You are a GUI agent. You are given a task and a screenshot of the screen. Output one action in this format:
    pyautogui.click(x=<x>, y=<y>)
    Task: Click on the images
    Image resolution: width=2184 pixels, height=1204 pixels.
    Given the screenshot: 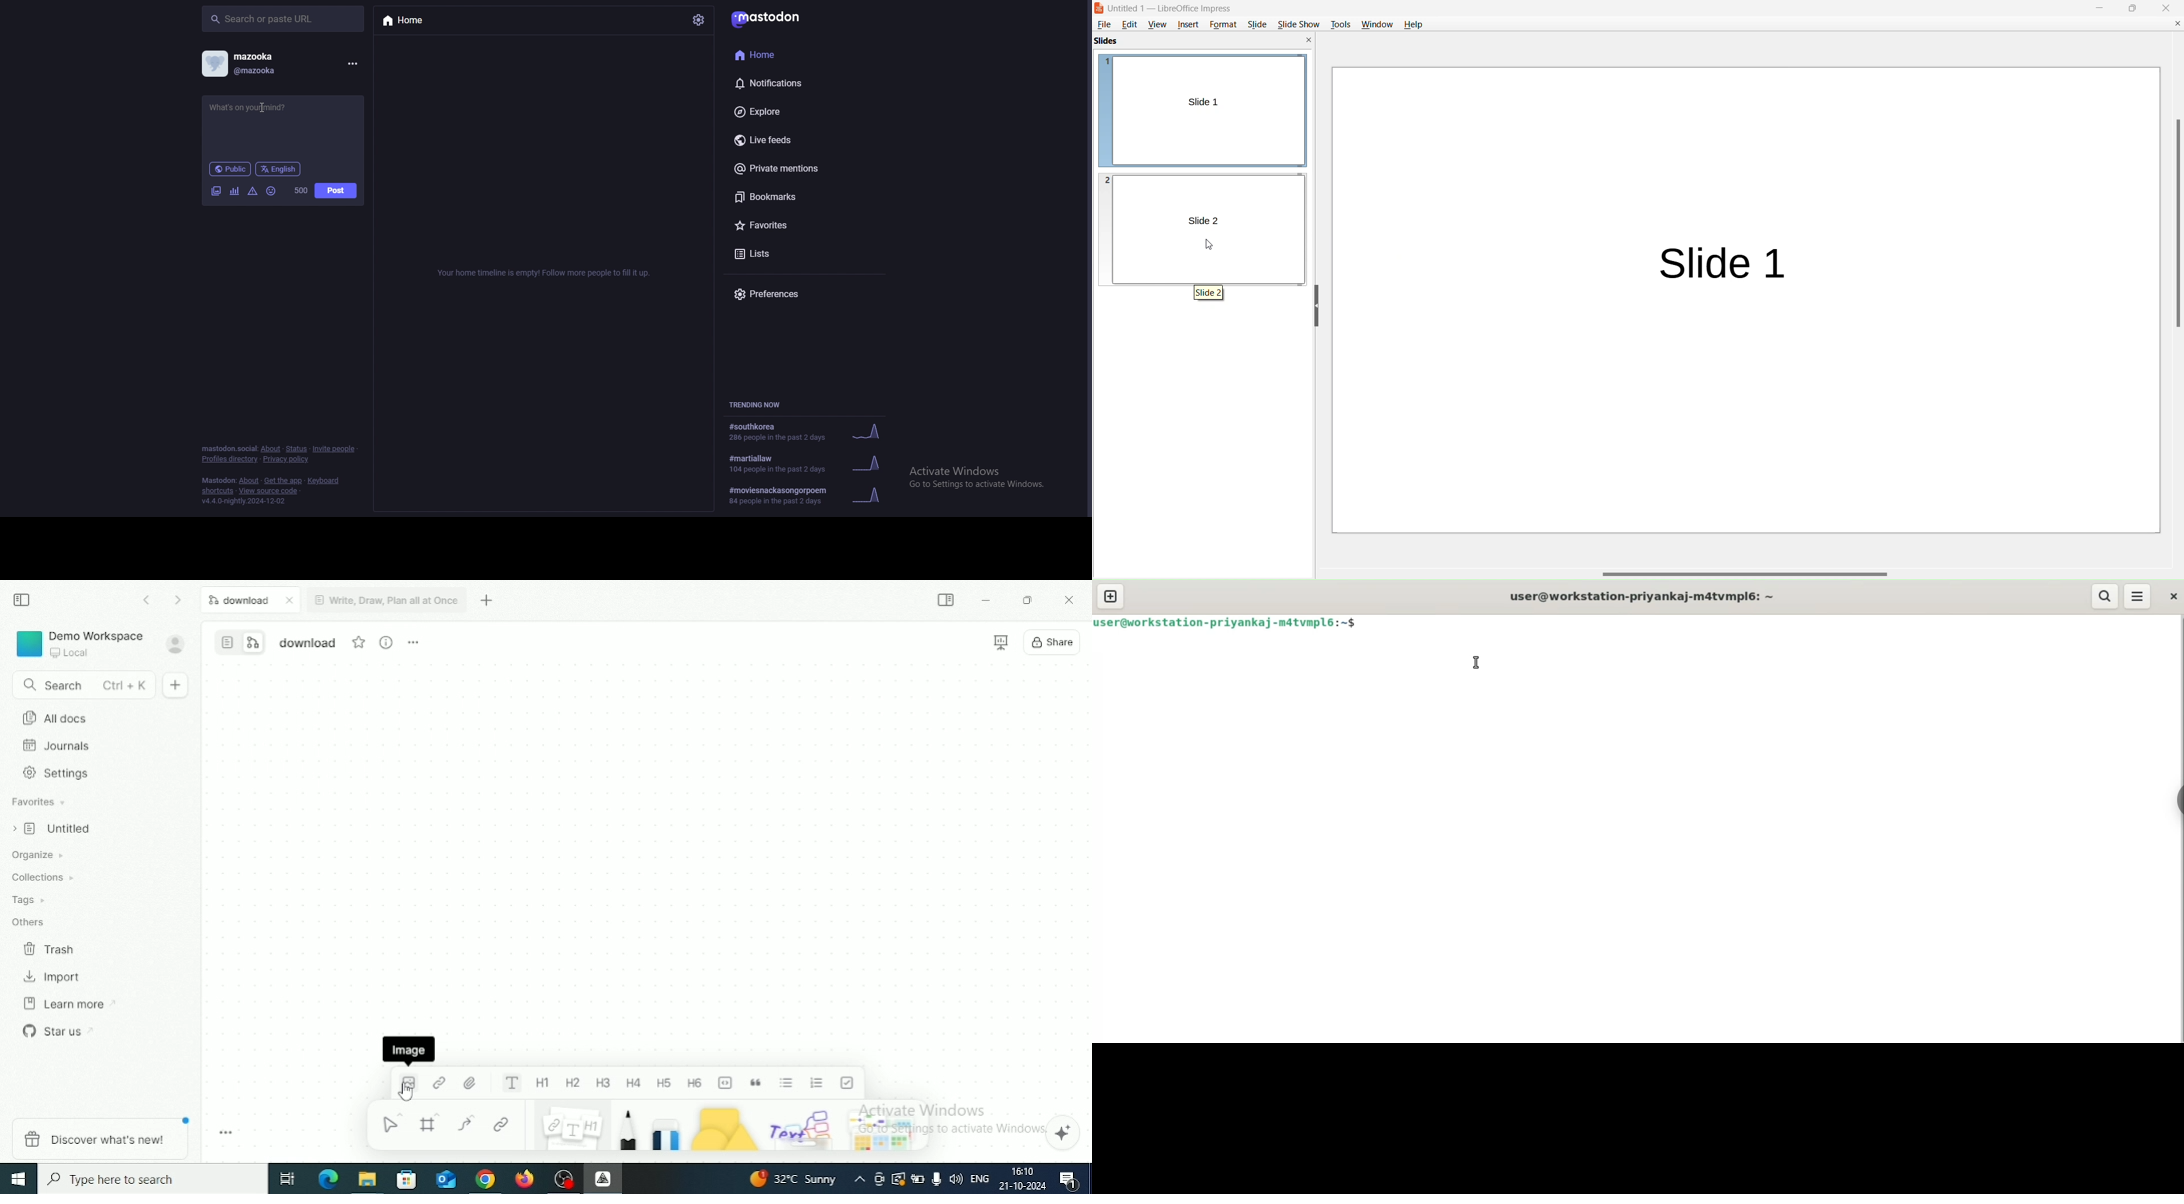 What is the action you would take?
    pyautogui.click(x=217, y=192)
    